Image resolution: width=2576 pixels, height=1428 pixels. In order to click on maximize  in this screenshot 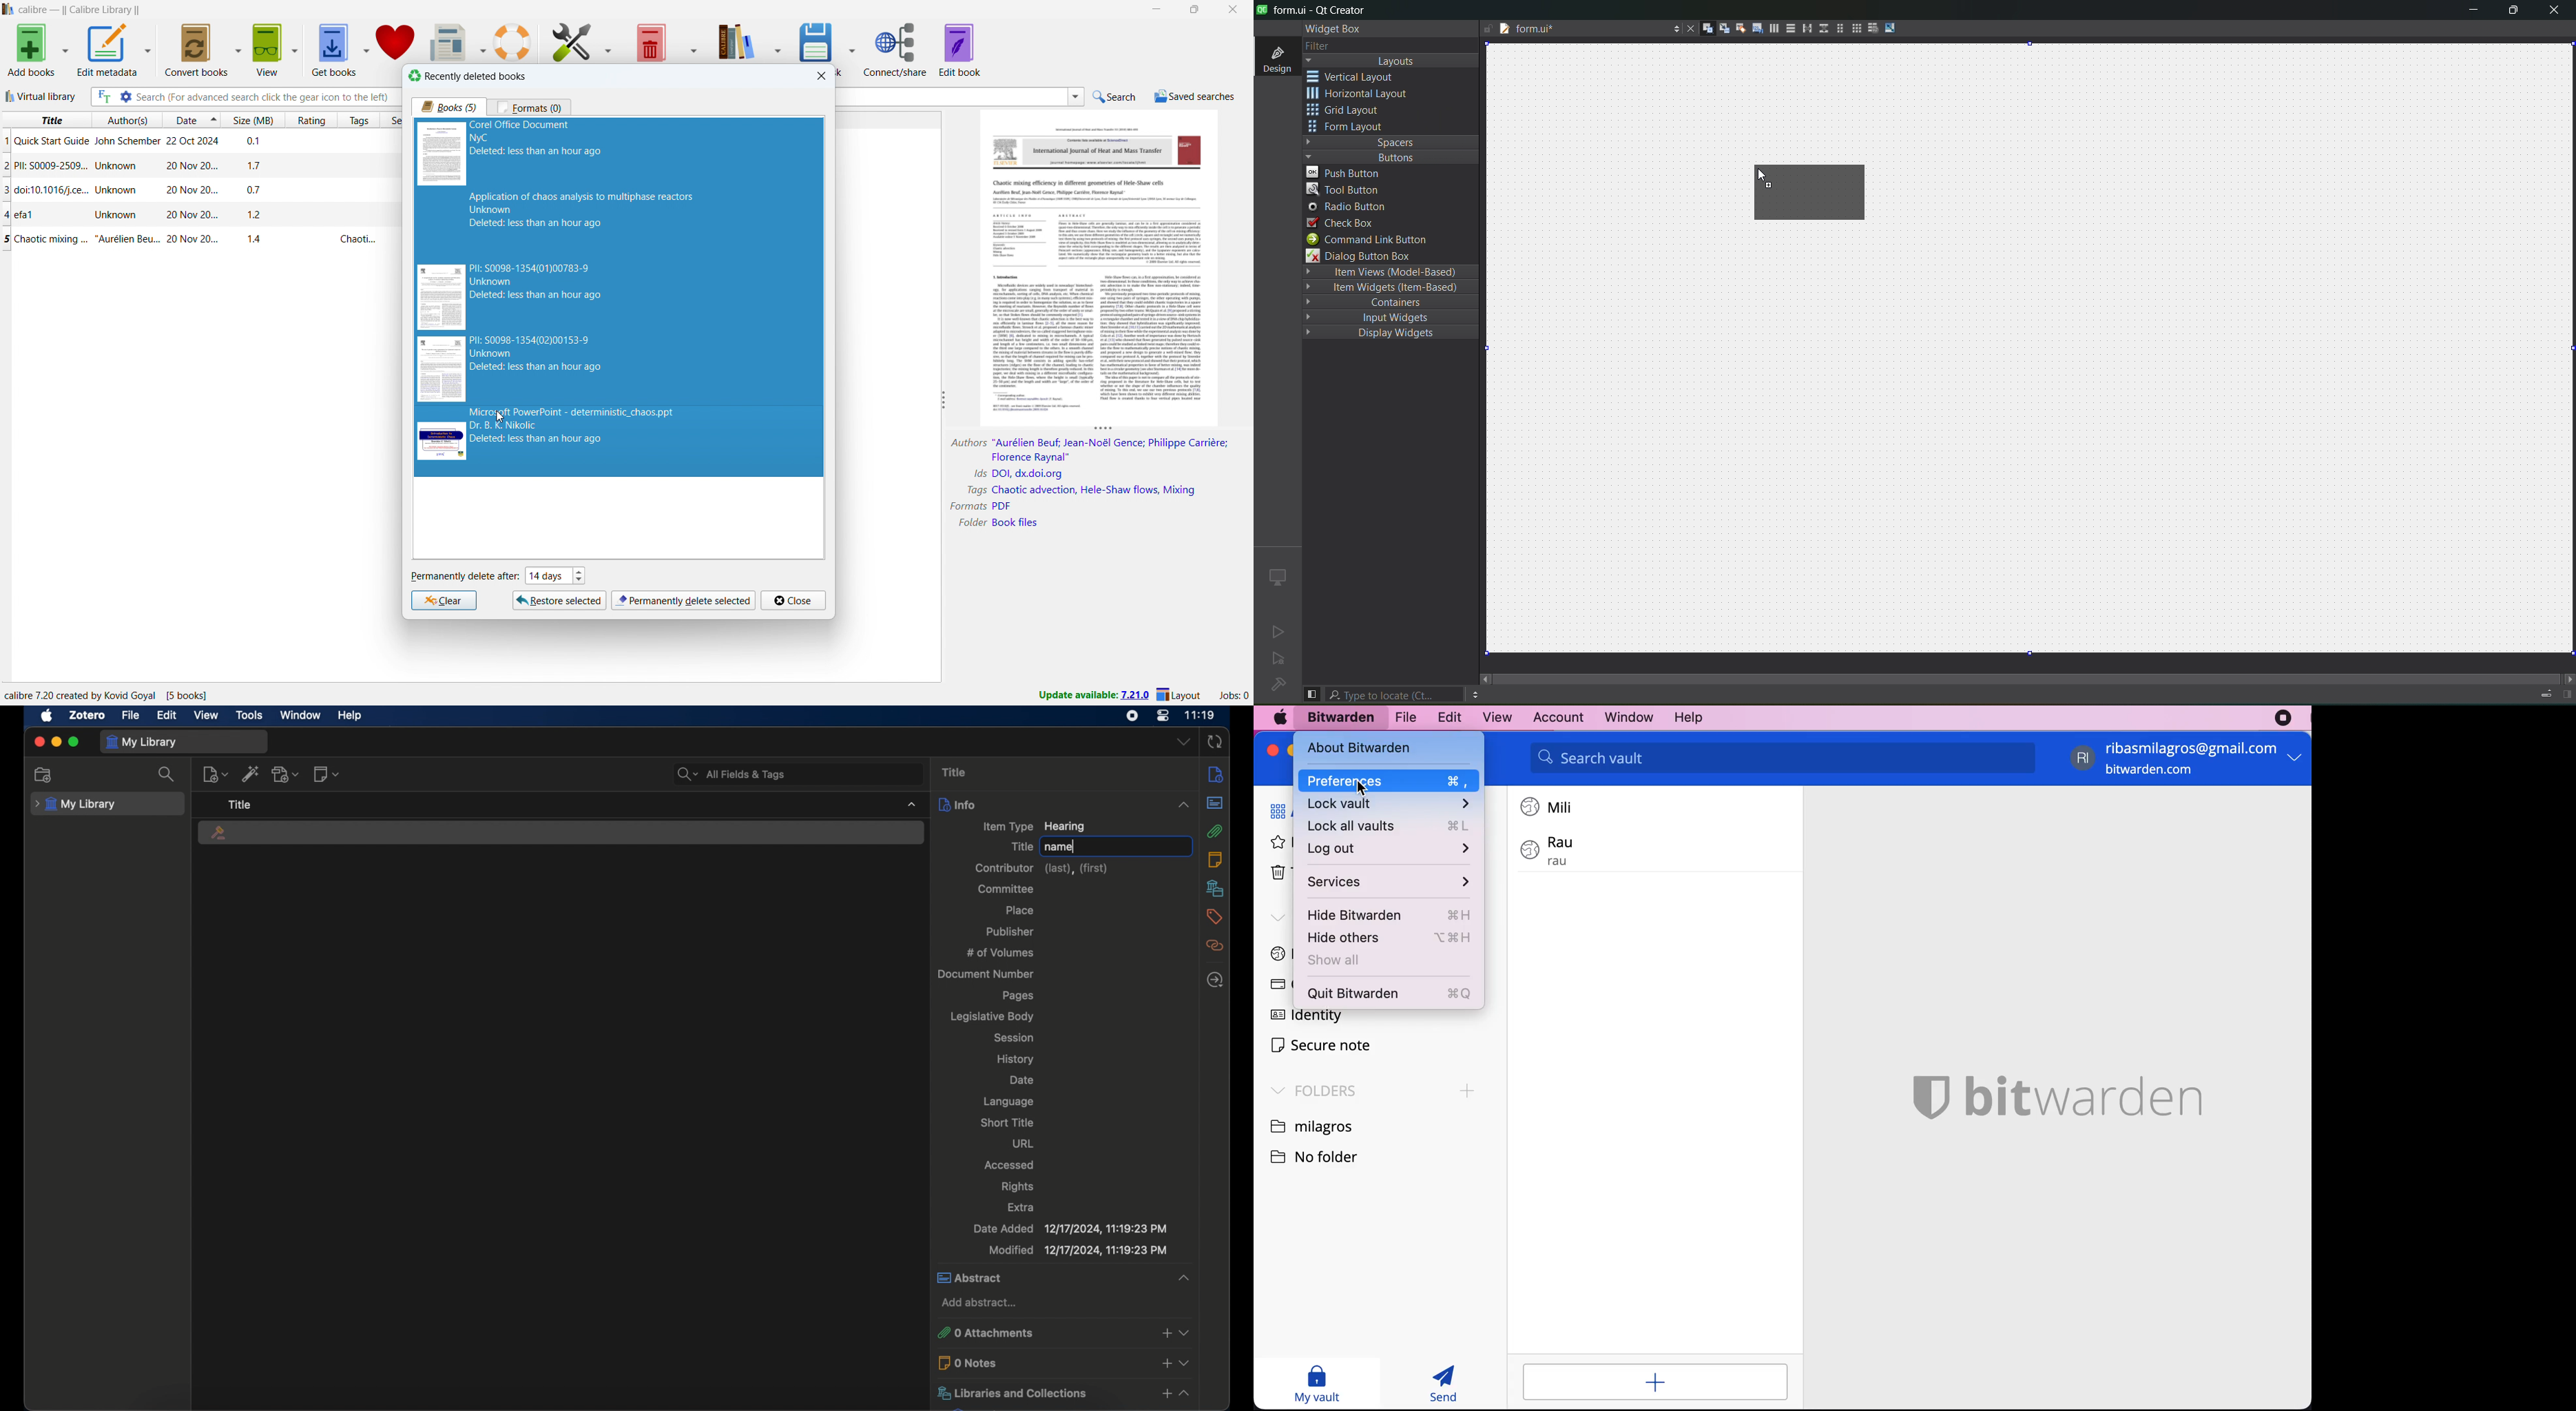, I will do `click(1194, 9)`.